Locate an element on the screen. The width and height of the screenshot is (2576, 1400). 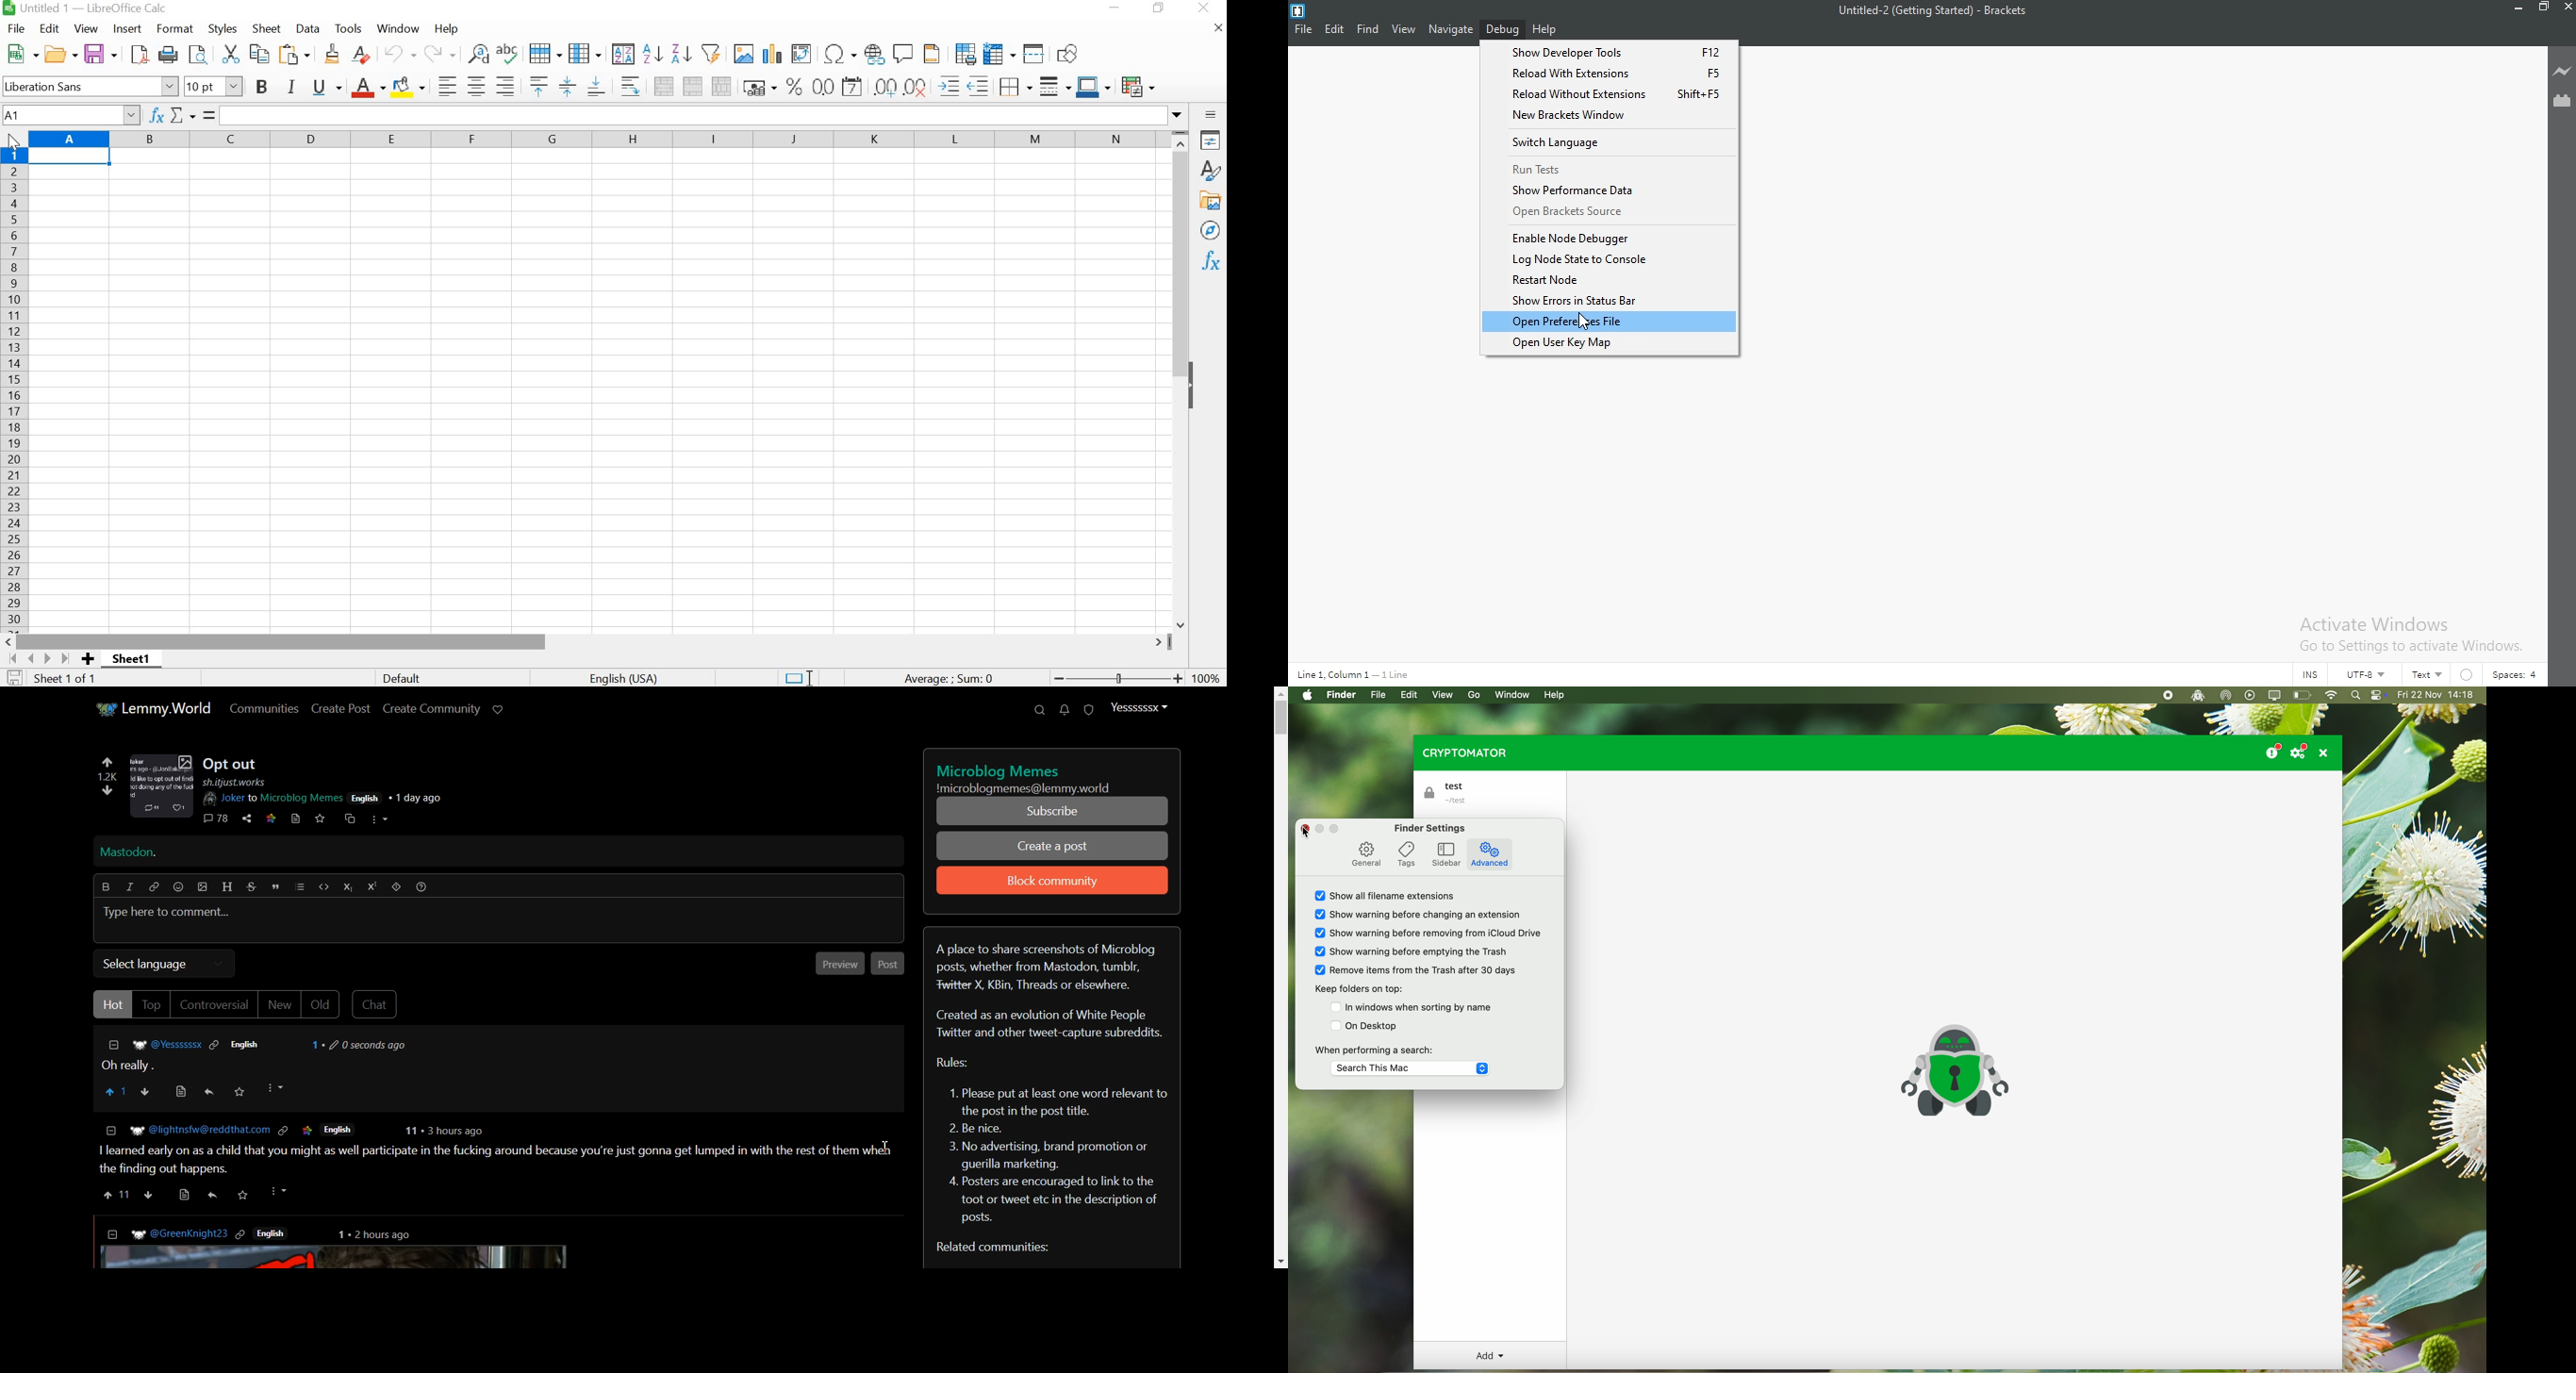
ROW is located at coordinates (546, 53).